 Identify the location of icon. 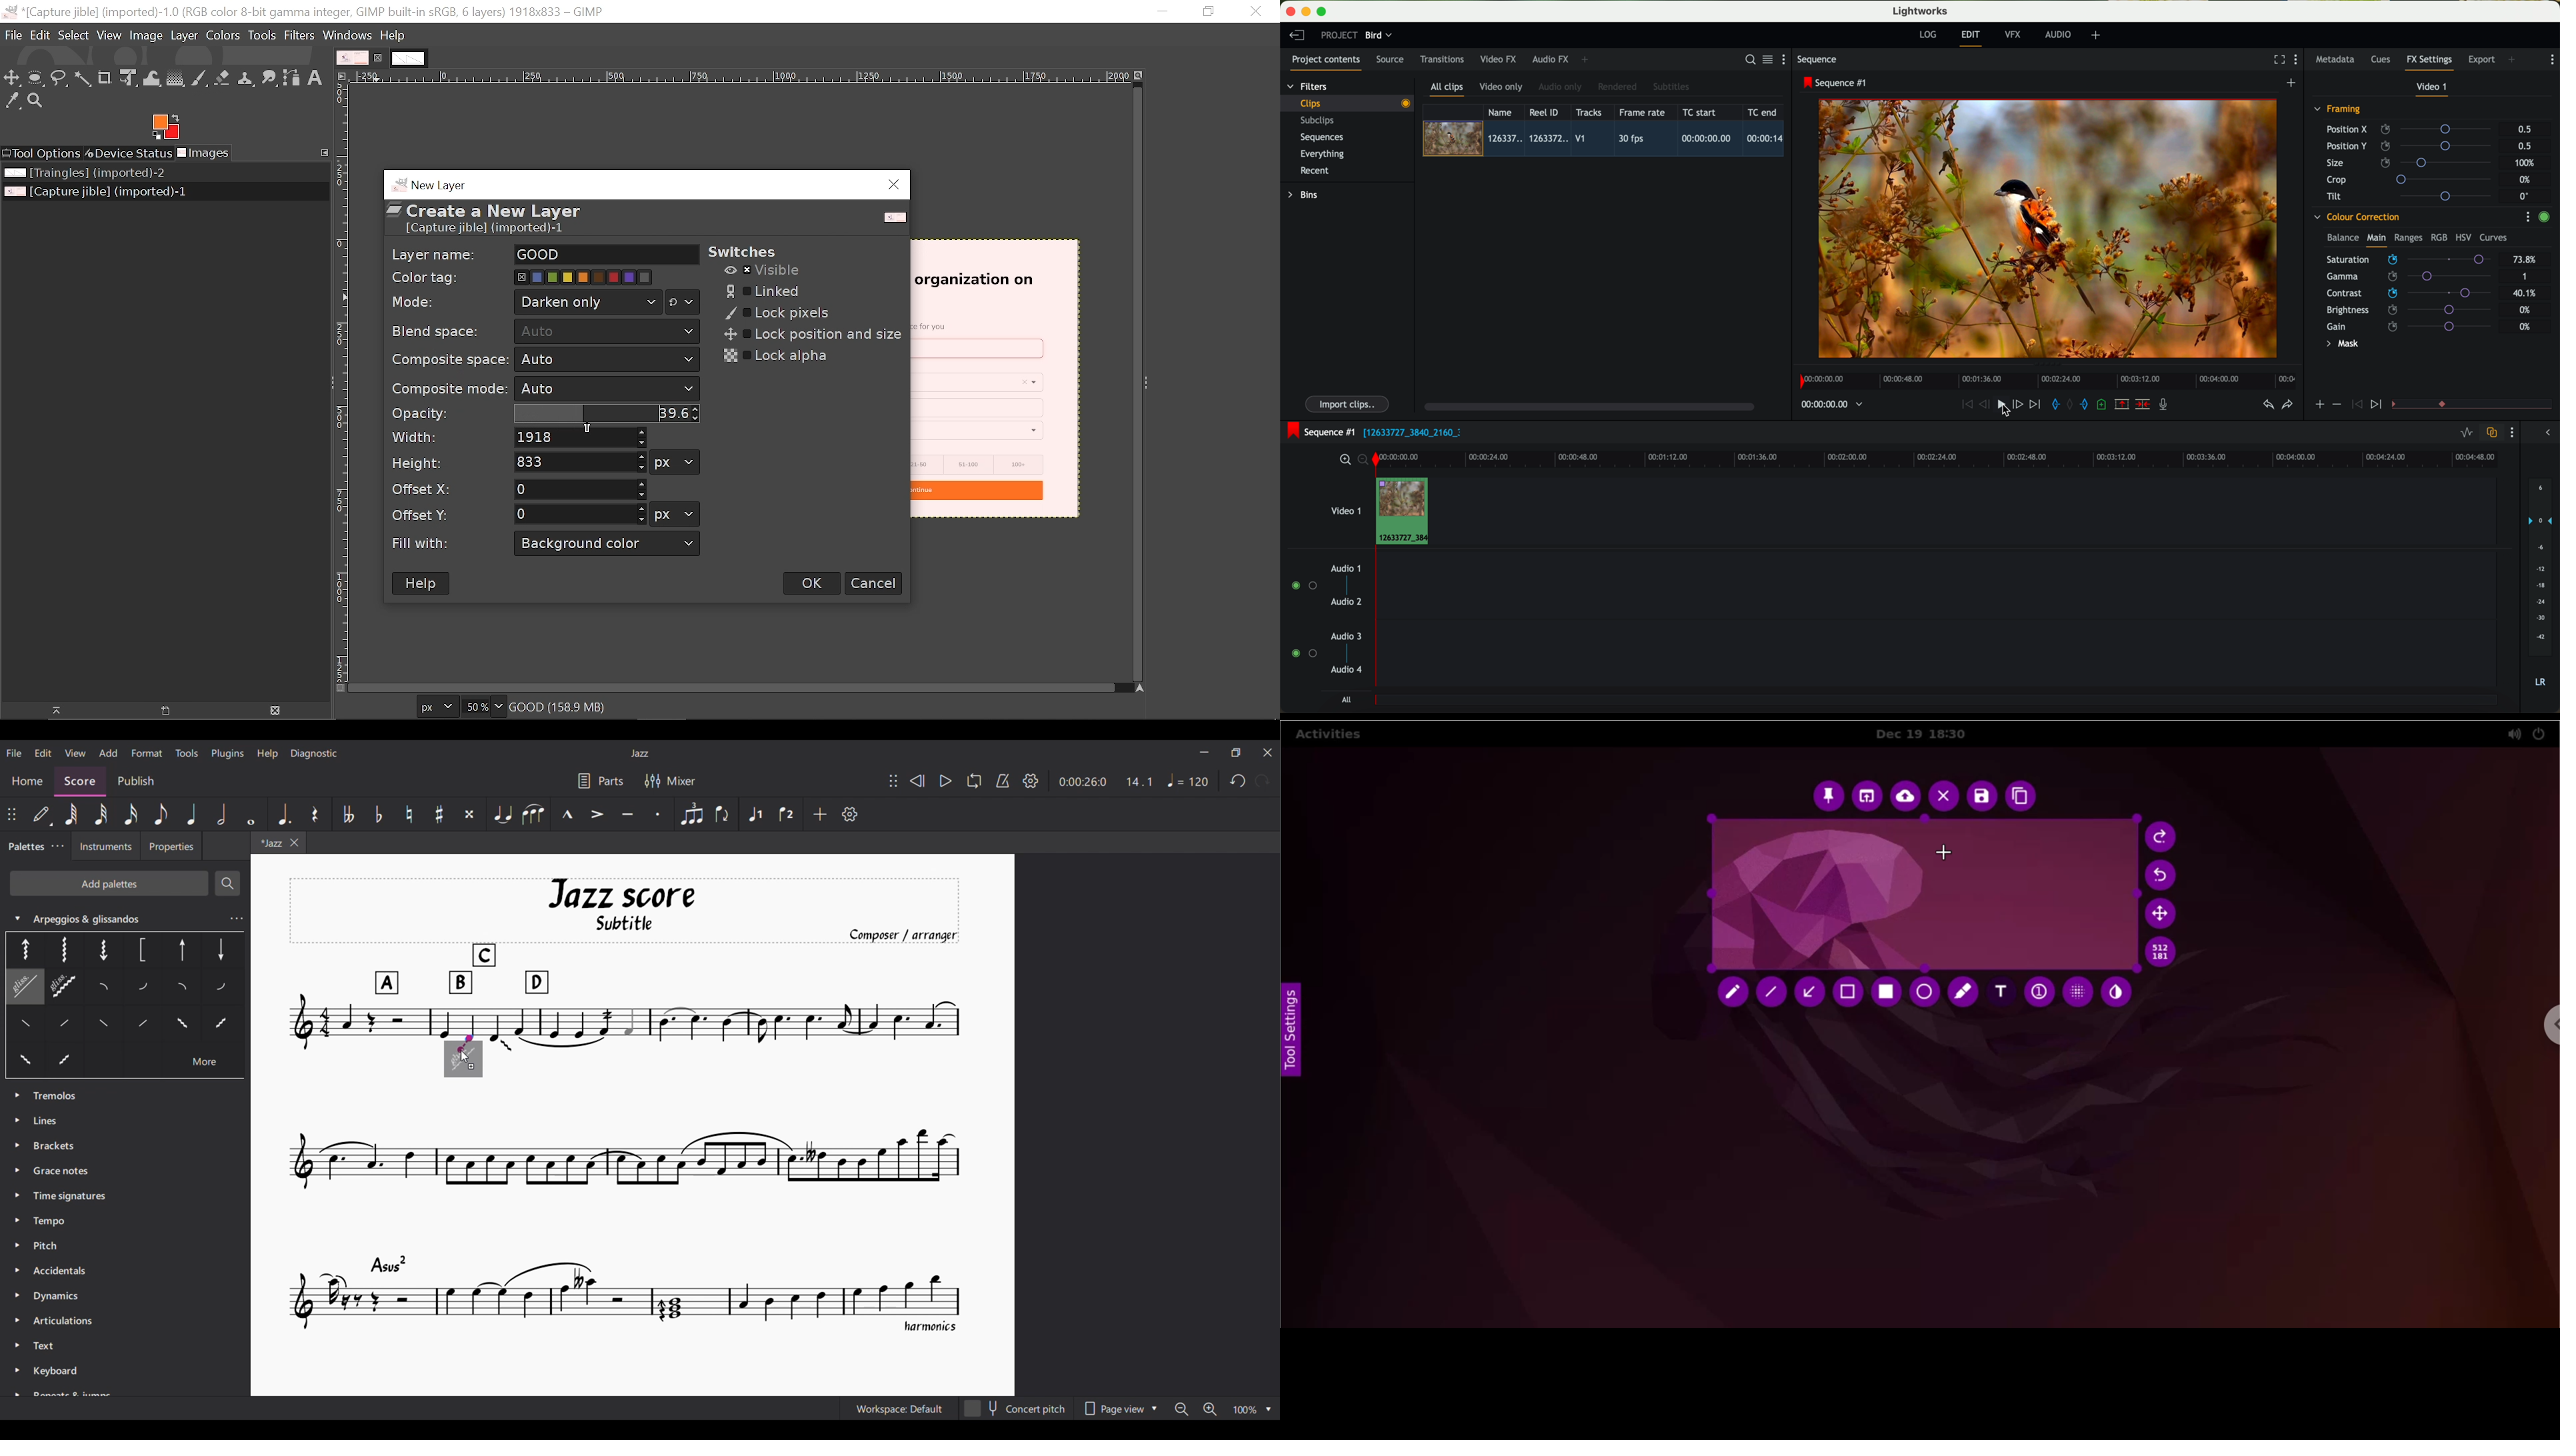
(2378, 405).